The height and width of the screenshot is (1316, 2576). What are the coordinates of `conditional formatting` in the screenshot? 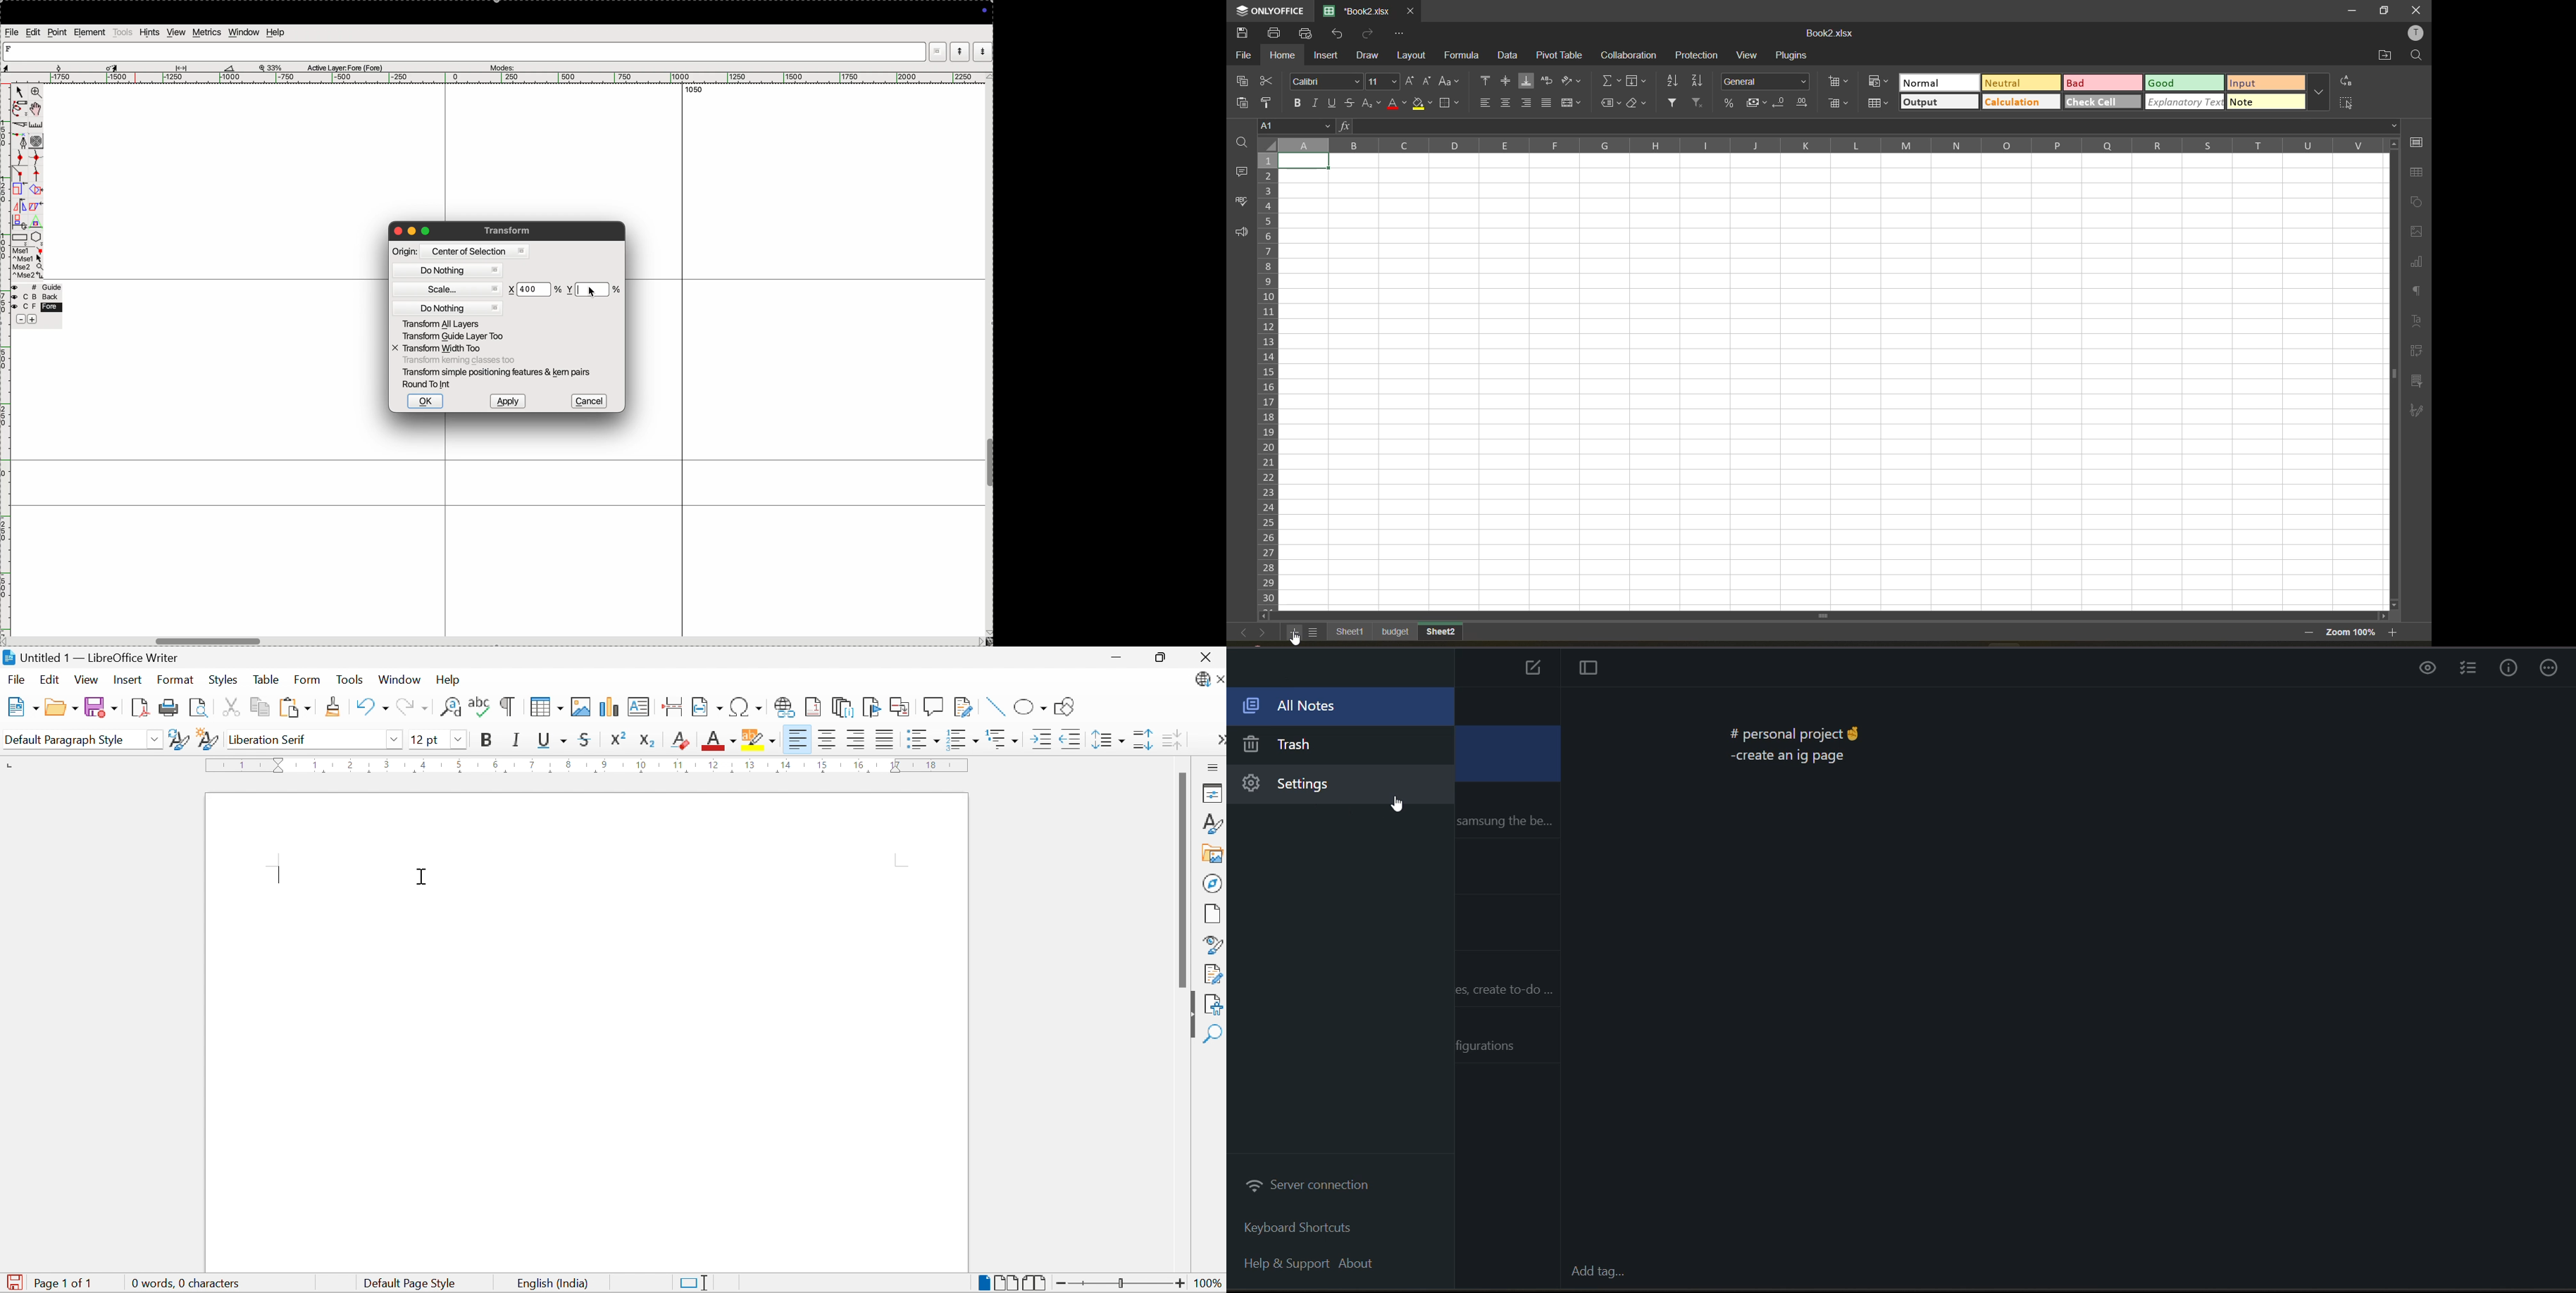 It's located at (1877, 81).